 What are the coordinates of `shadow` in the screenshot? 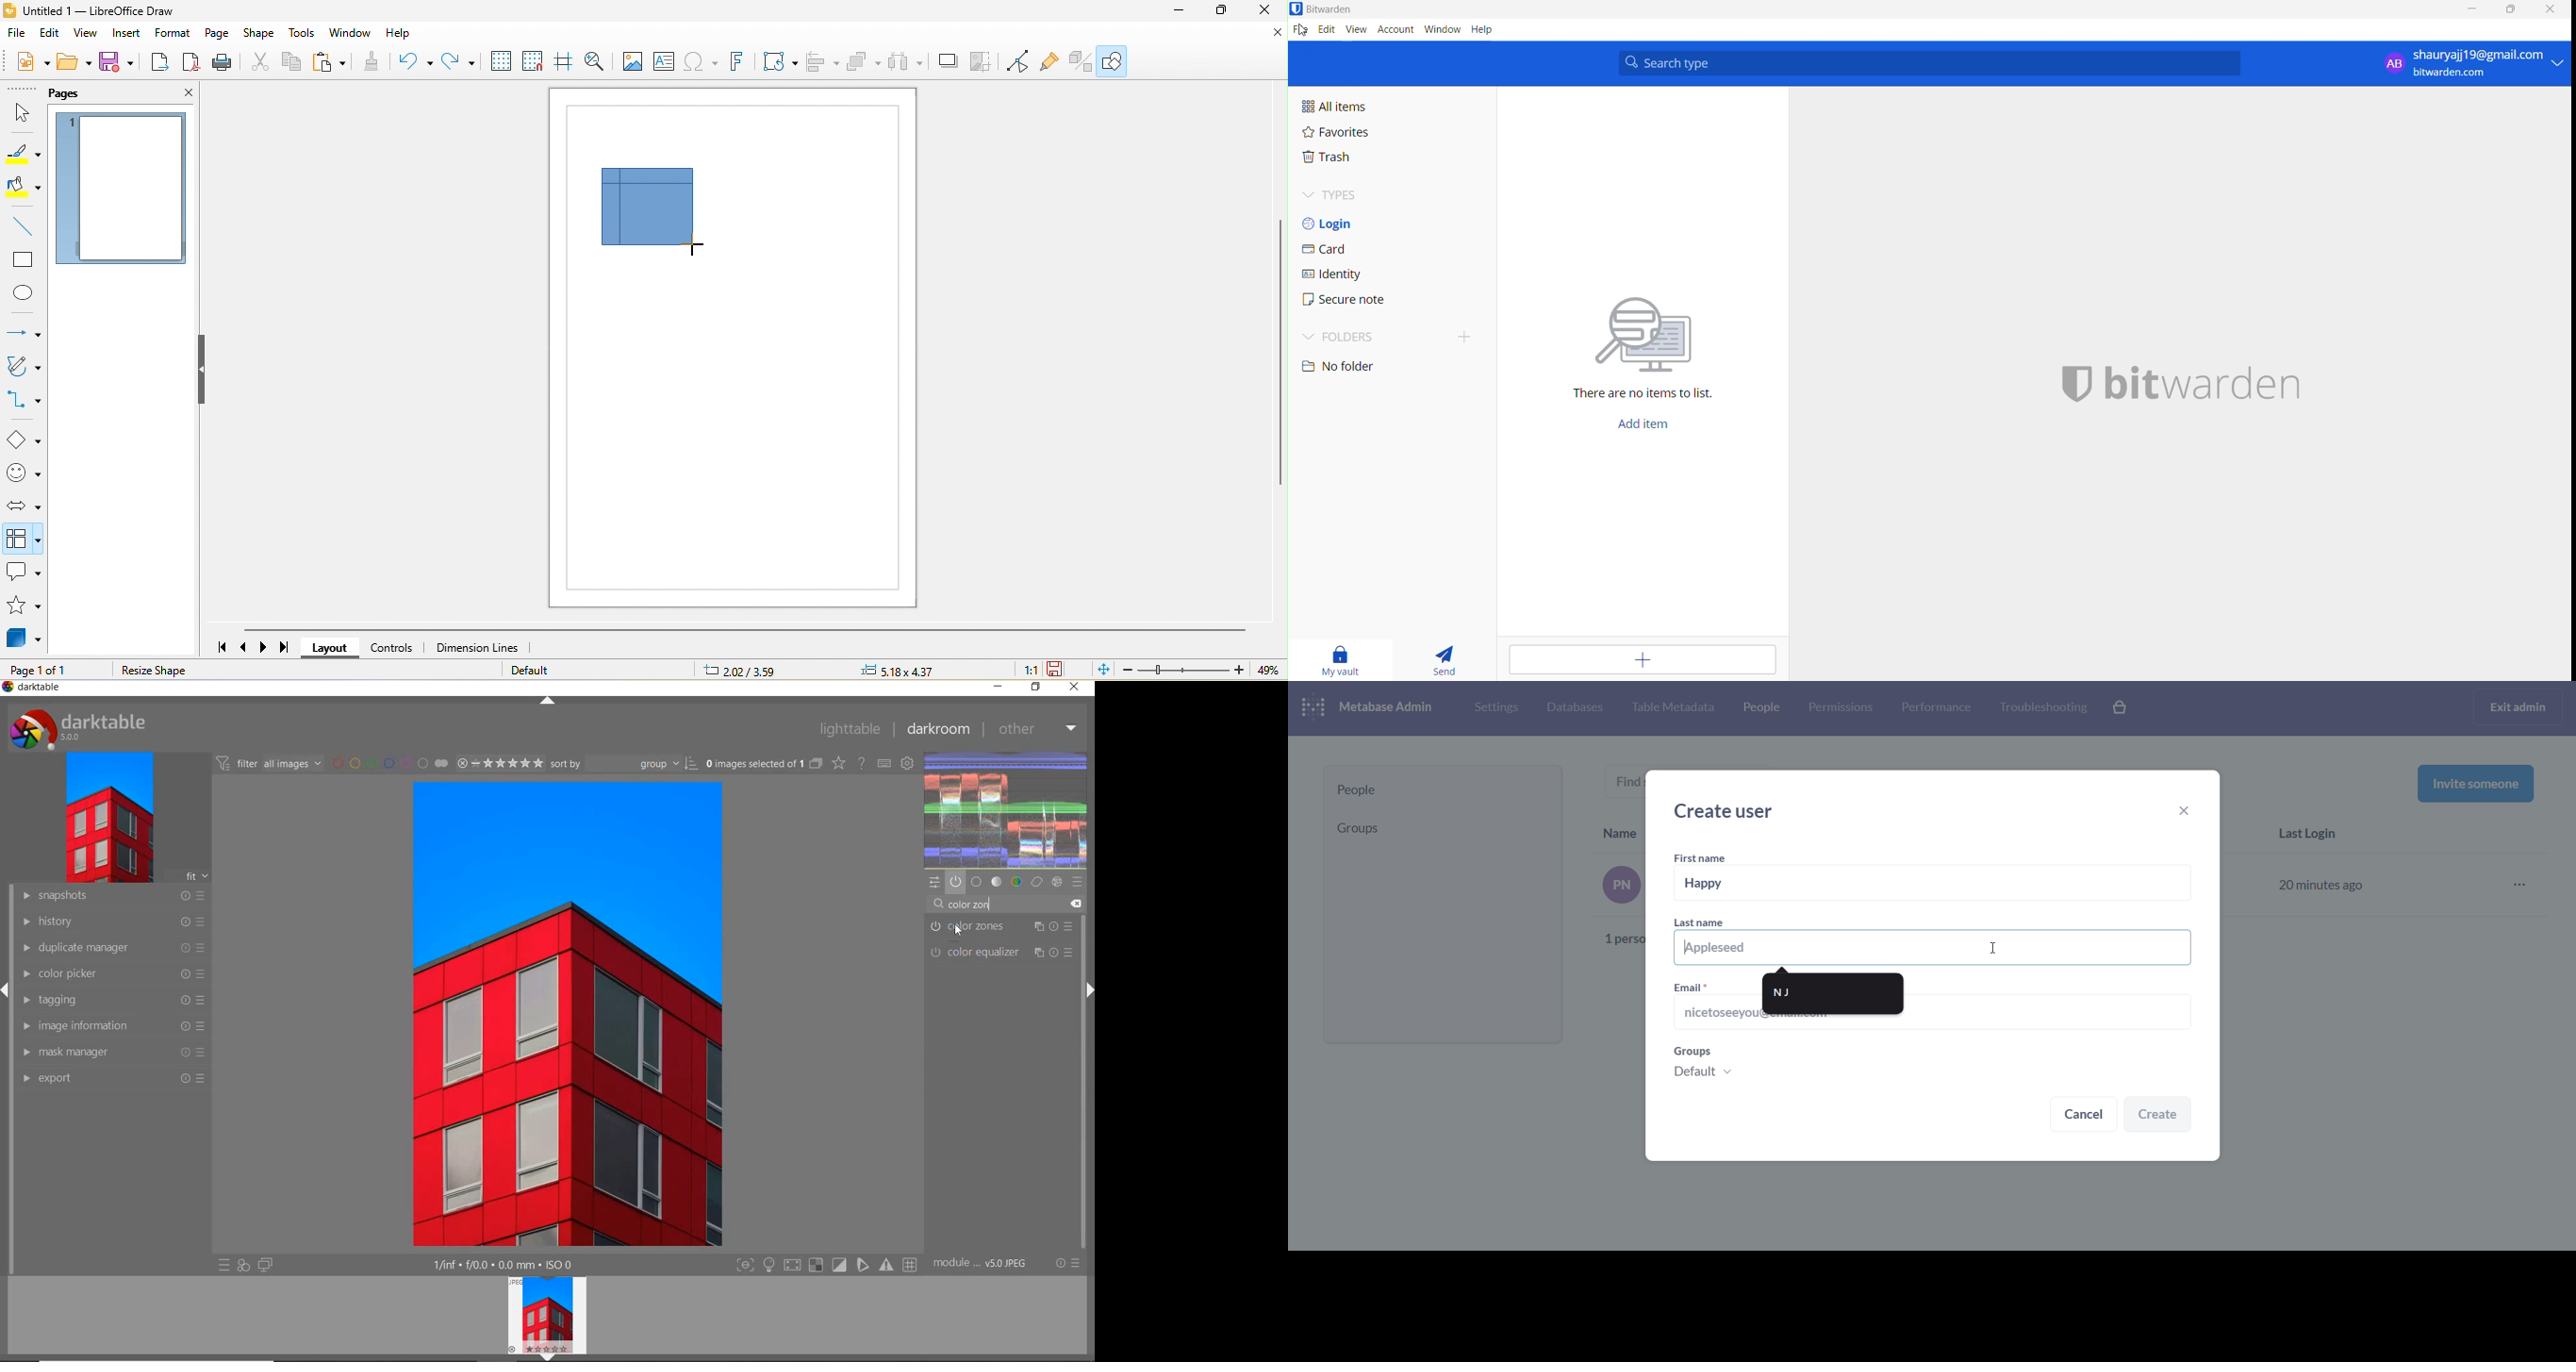 It's located at (951, 61).